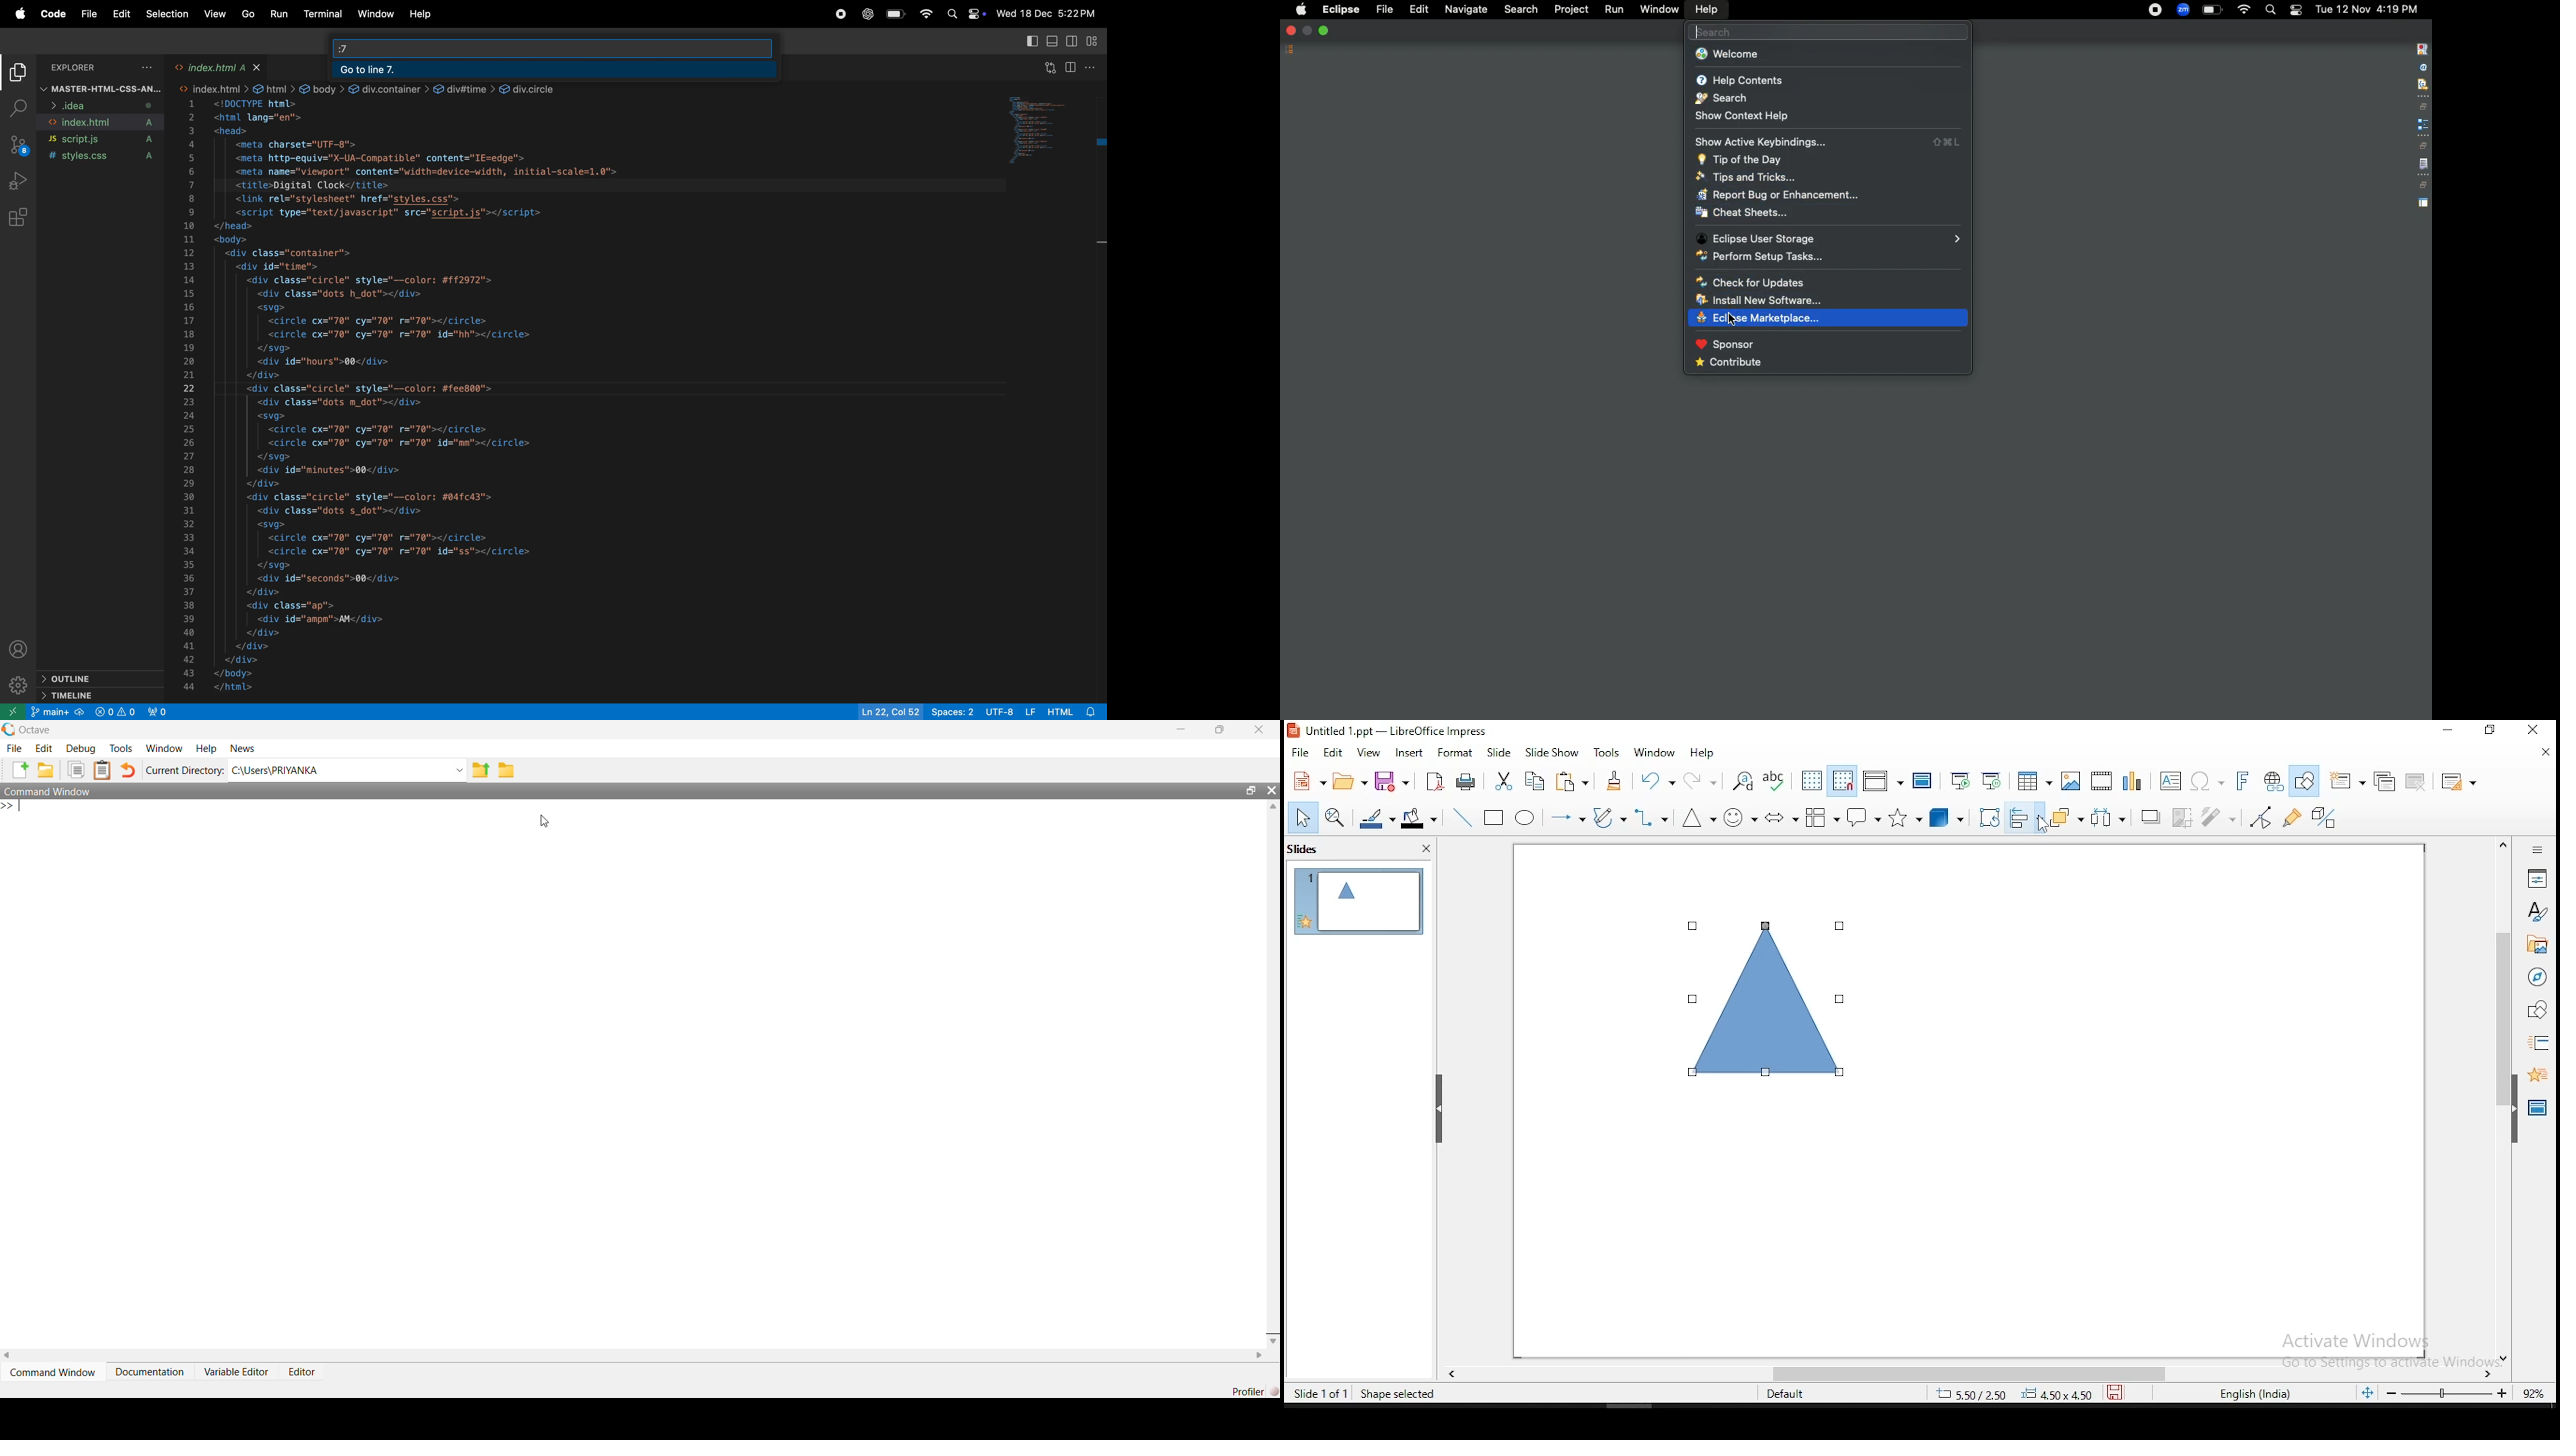 Image resolution: width=2576 pixels, height=1456 pixels. Describe the element at coordinates (20, 182) in the screenshot. I see `run and debug` at that location.